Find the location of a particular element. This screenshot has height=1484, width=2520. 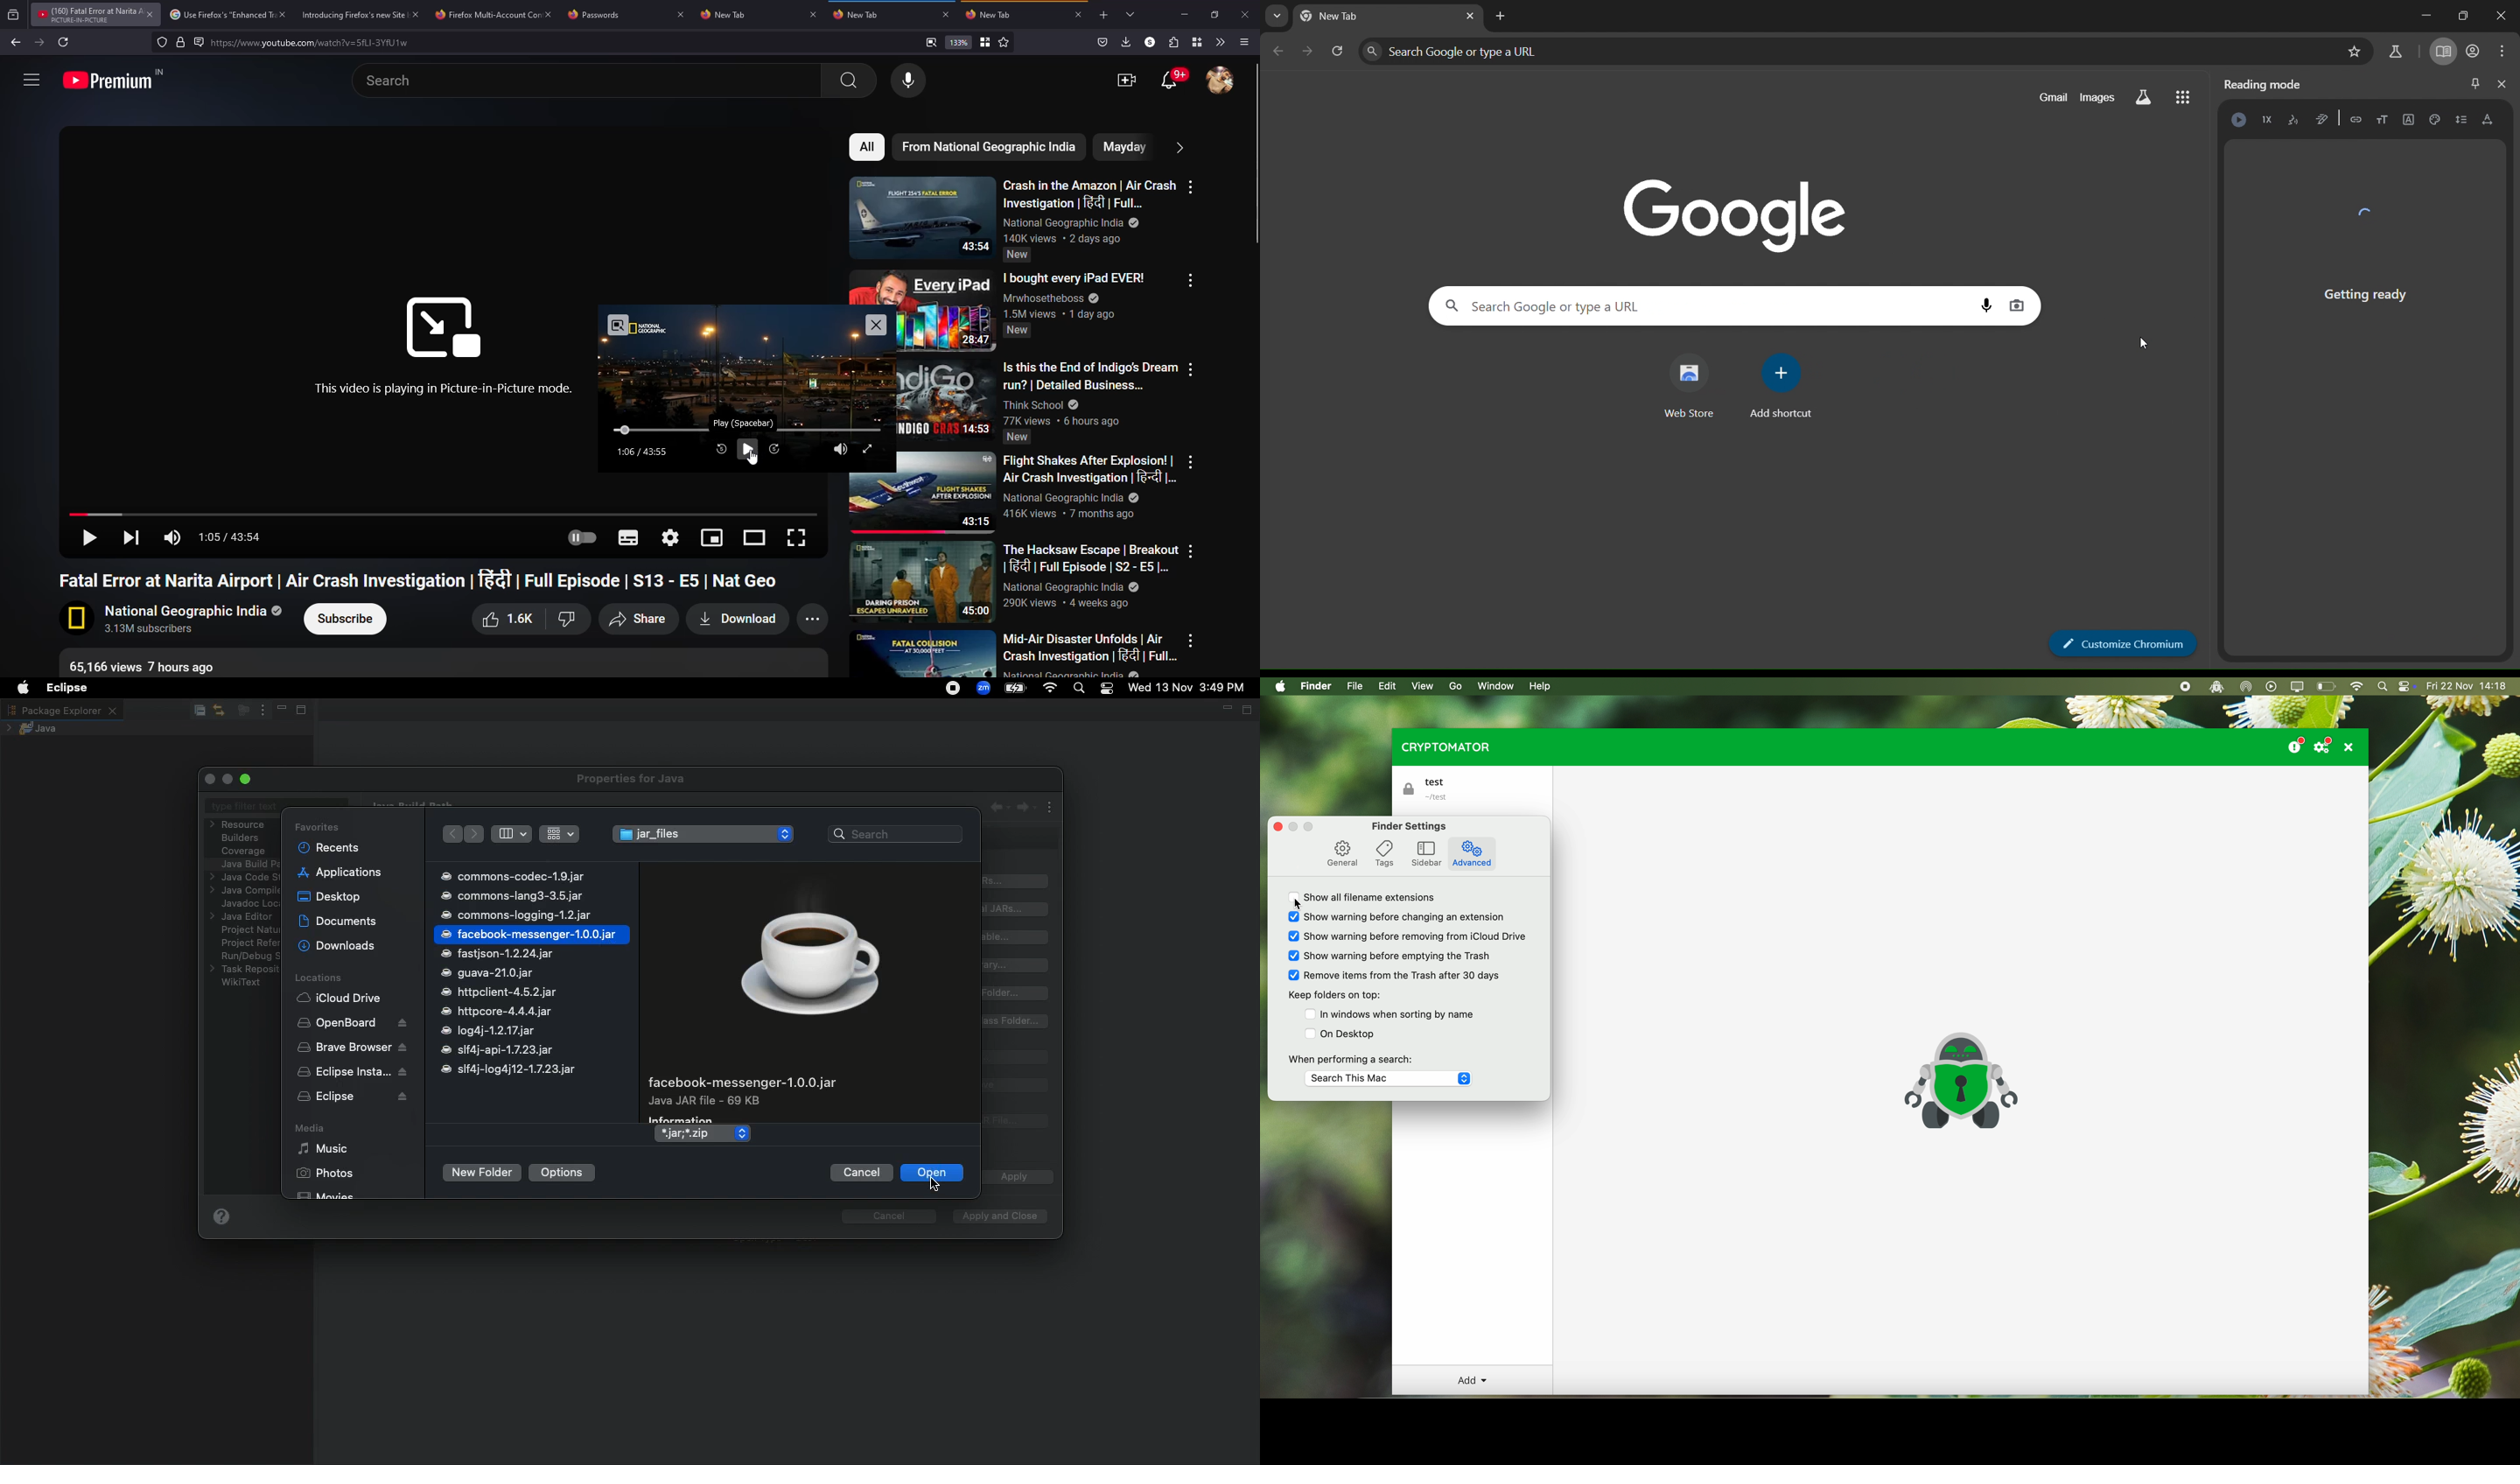

Video thumbnail is located at coordinates (922, 653).